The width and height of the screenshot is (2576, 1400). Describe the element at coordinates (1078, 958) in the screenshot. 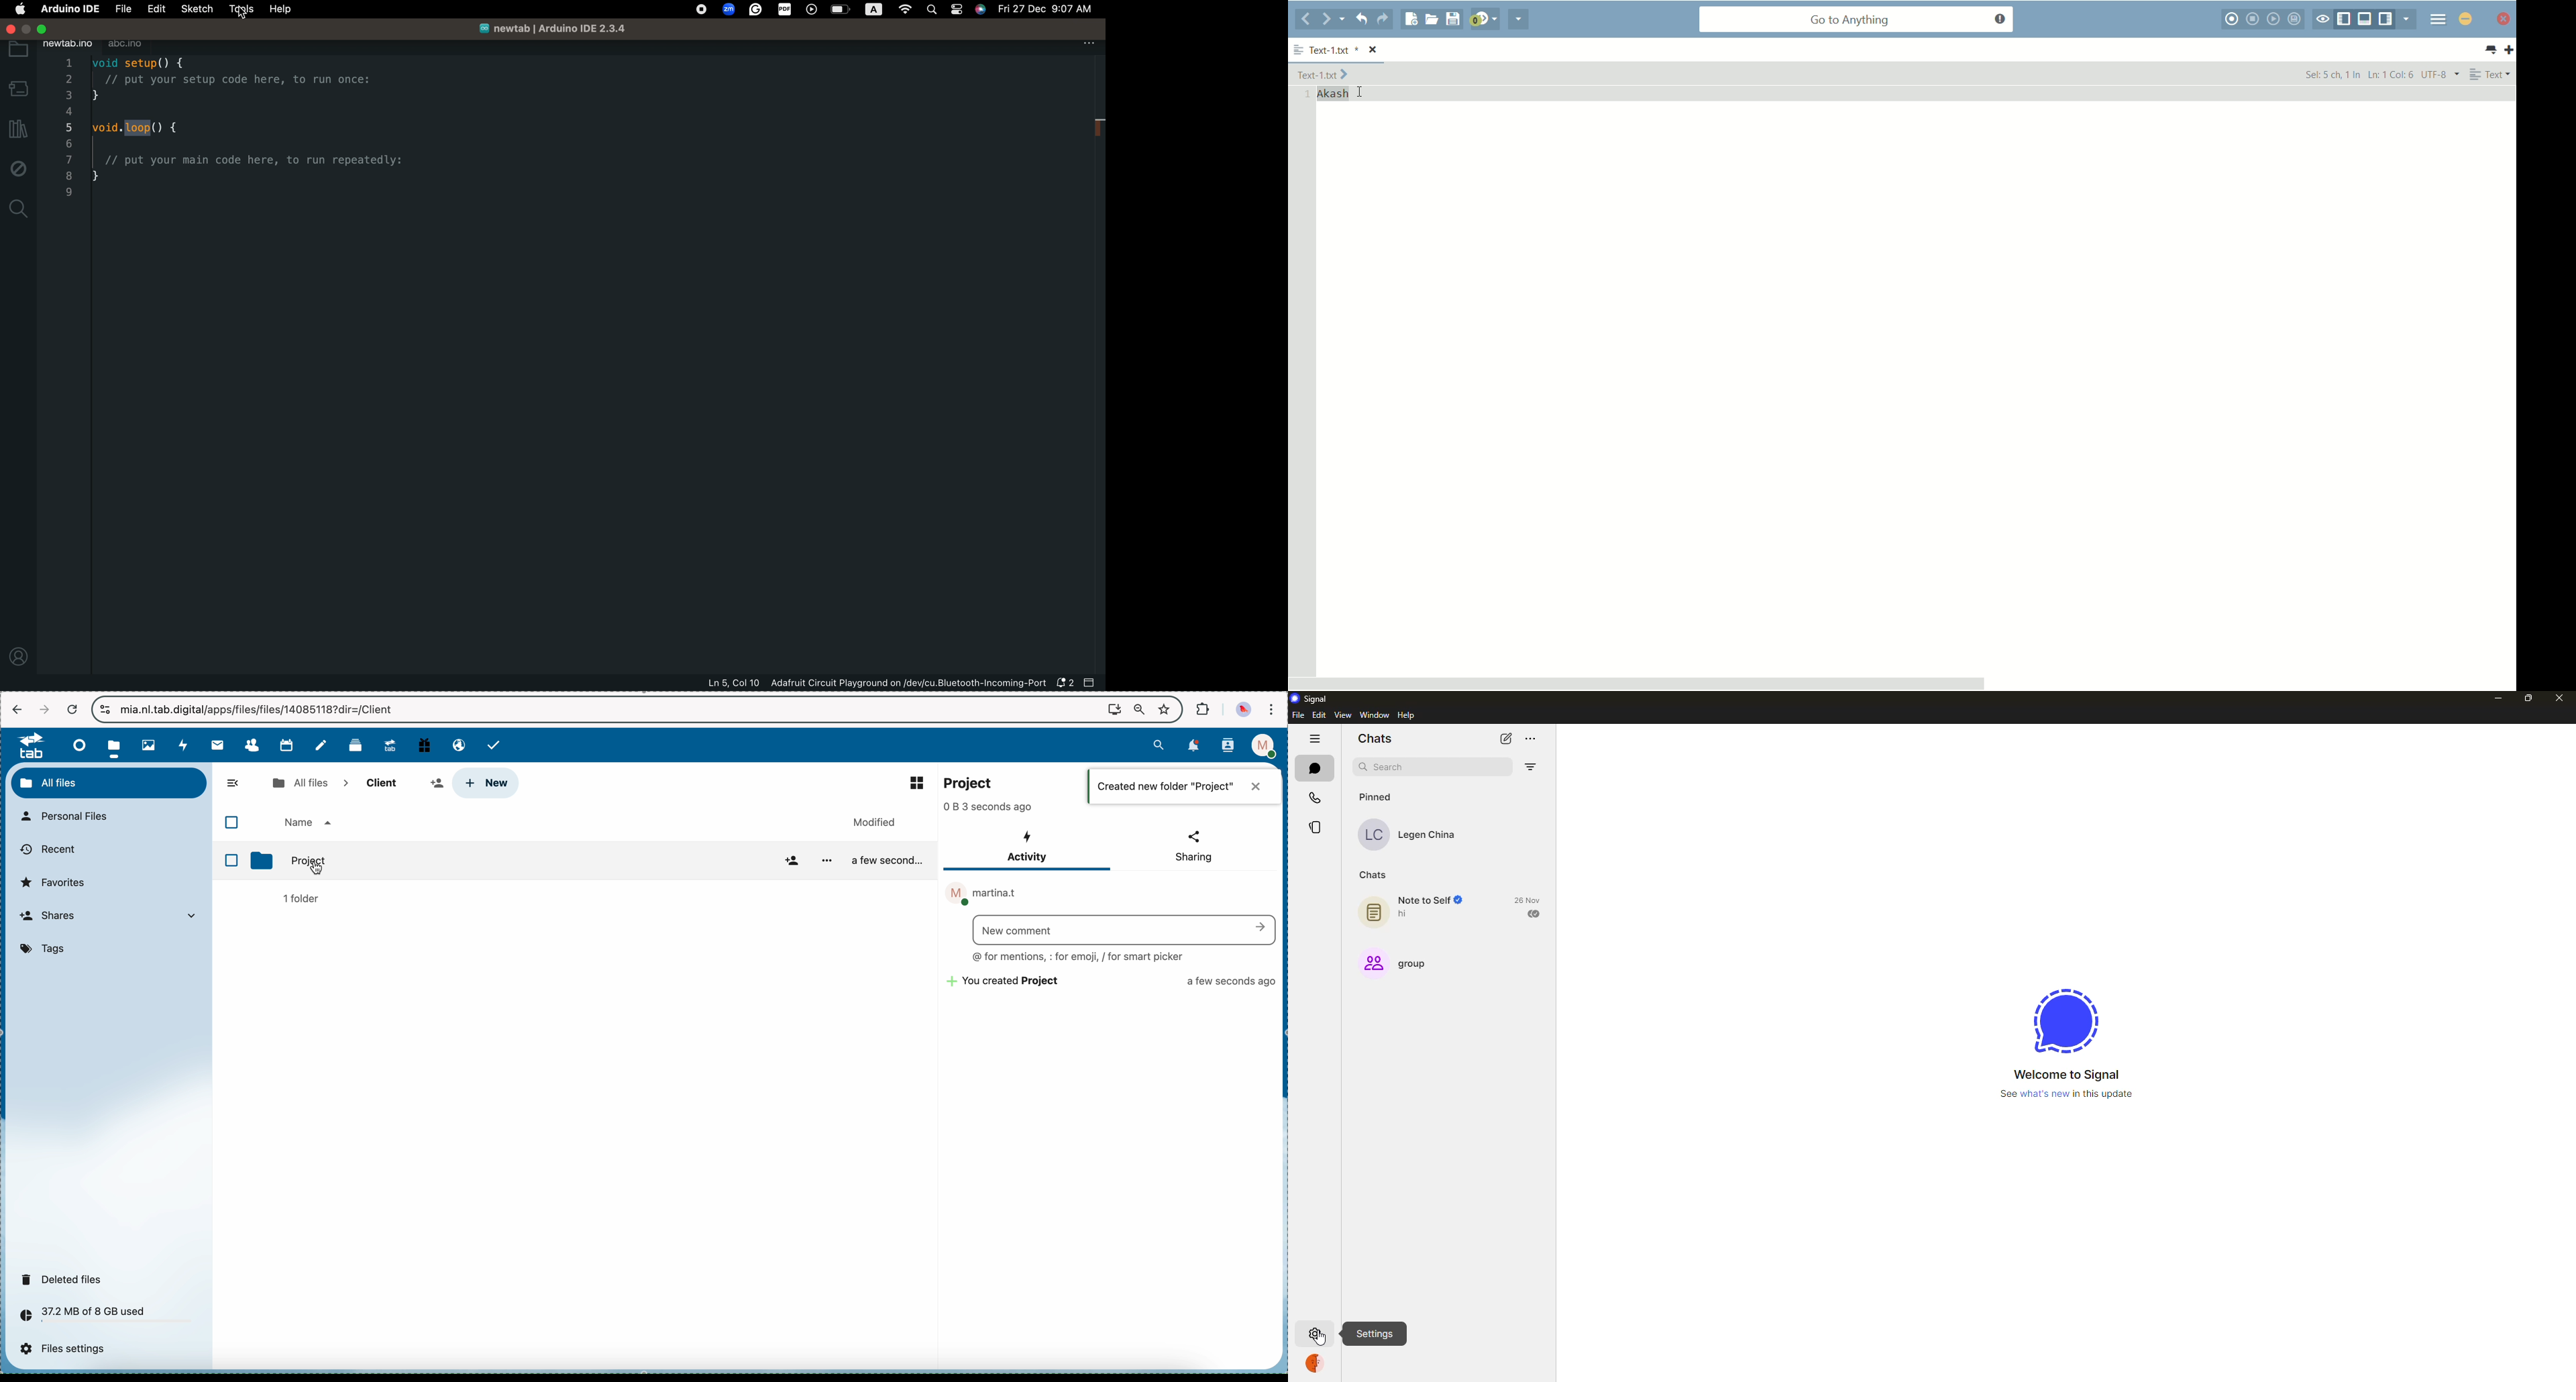

I see `@ for mentions, : for emaji, / for smart picker` at that location.